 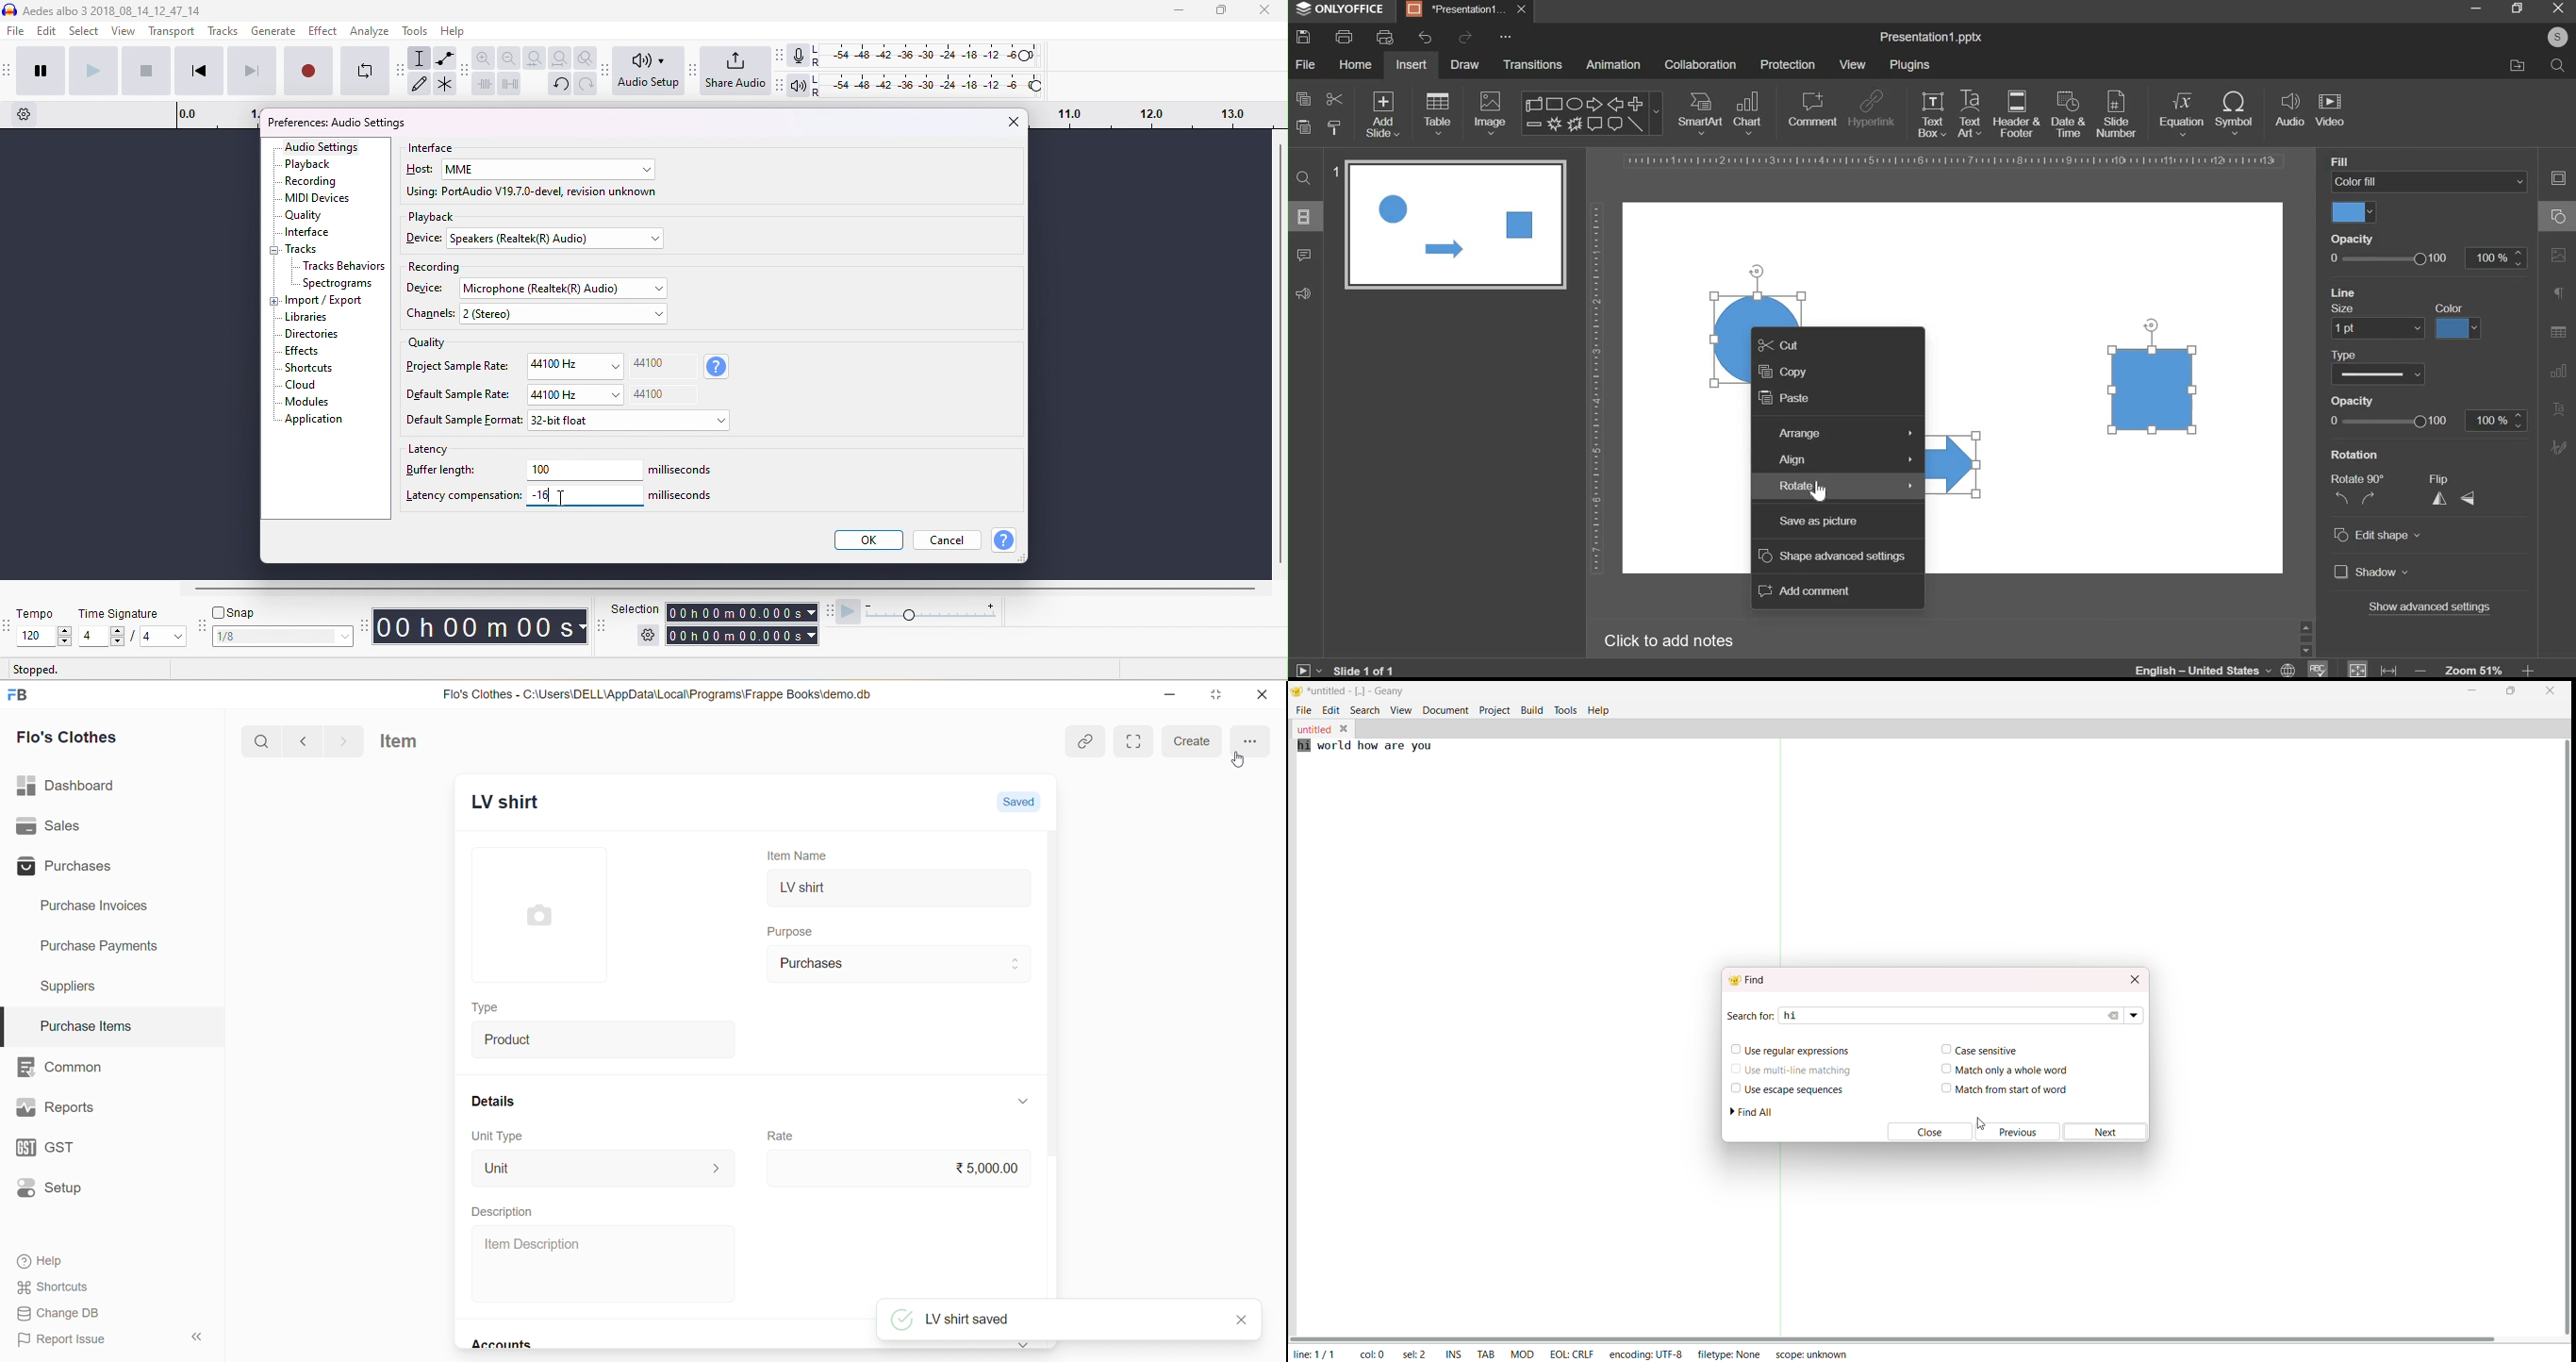 What do you see at coordinates (901, 964) in the screenshot?
I see `Purchases` at bounding box center [901, 964].